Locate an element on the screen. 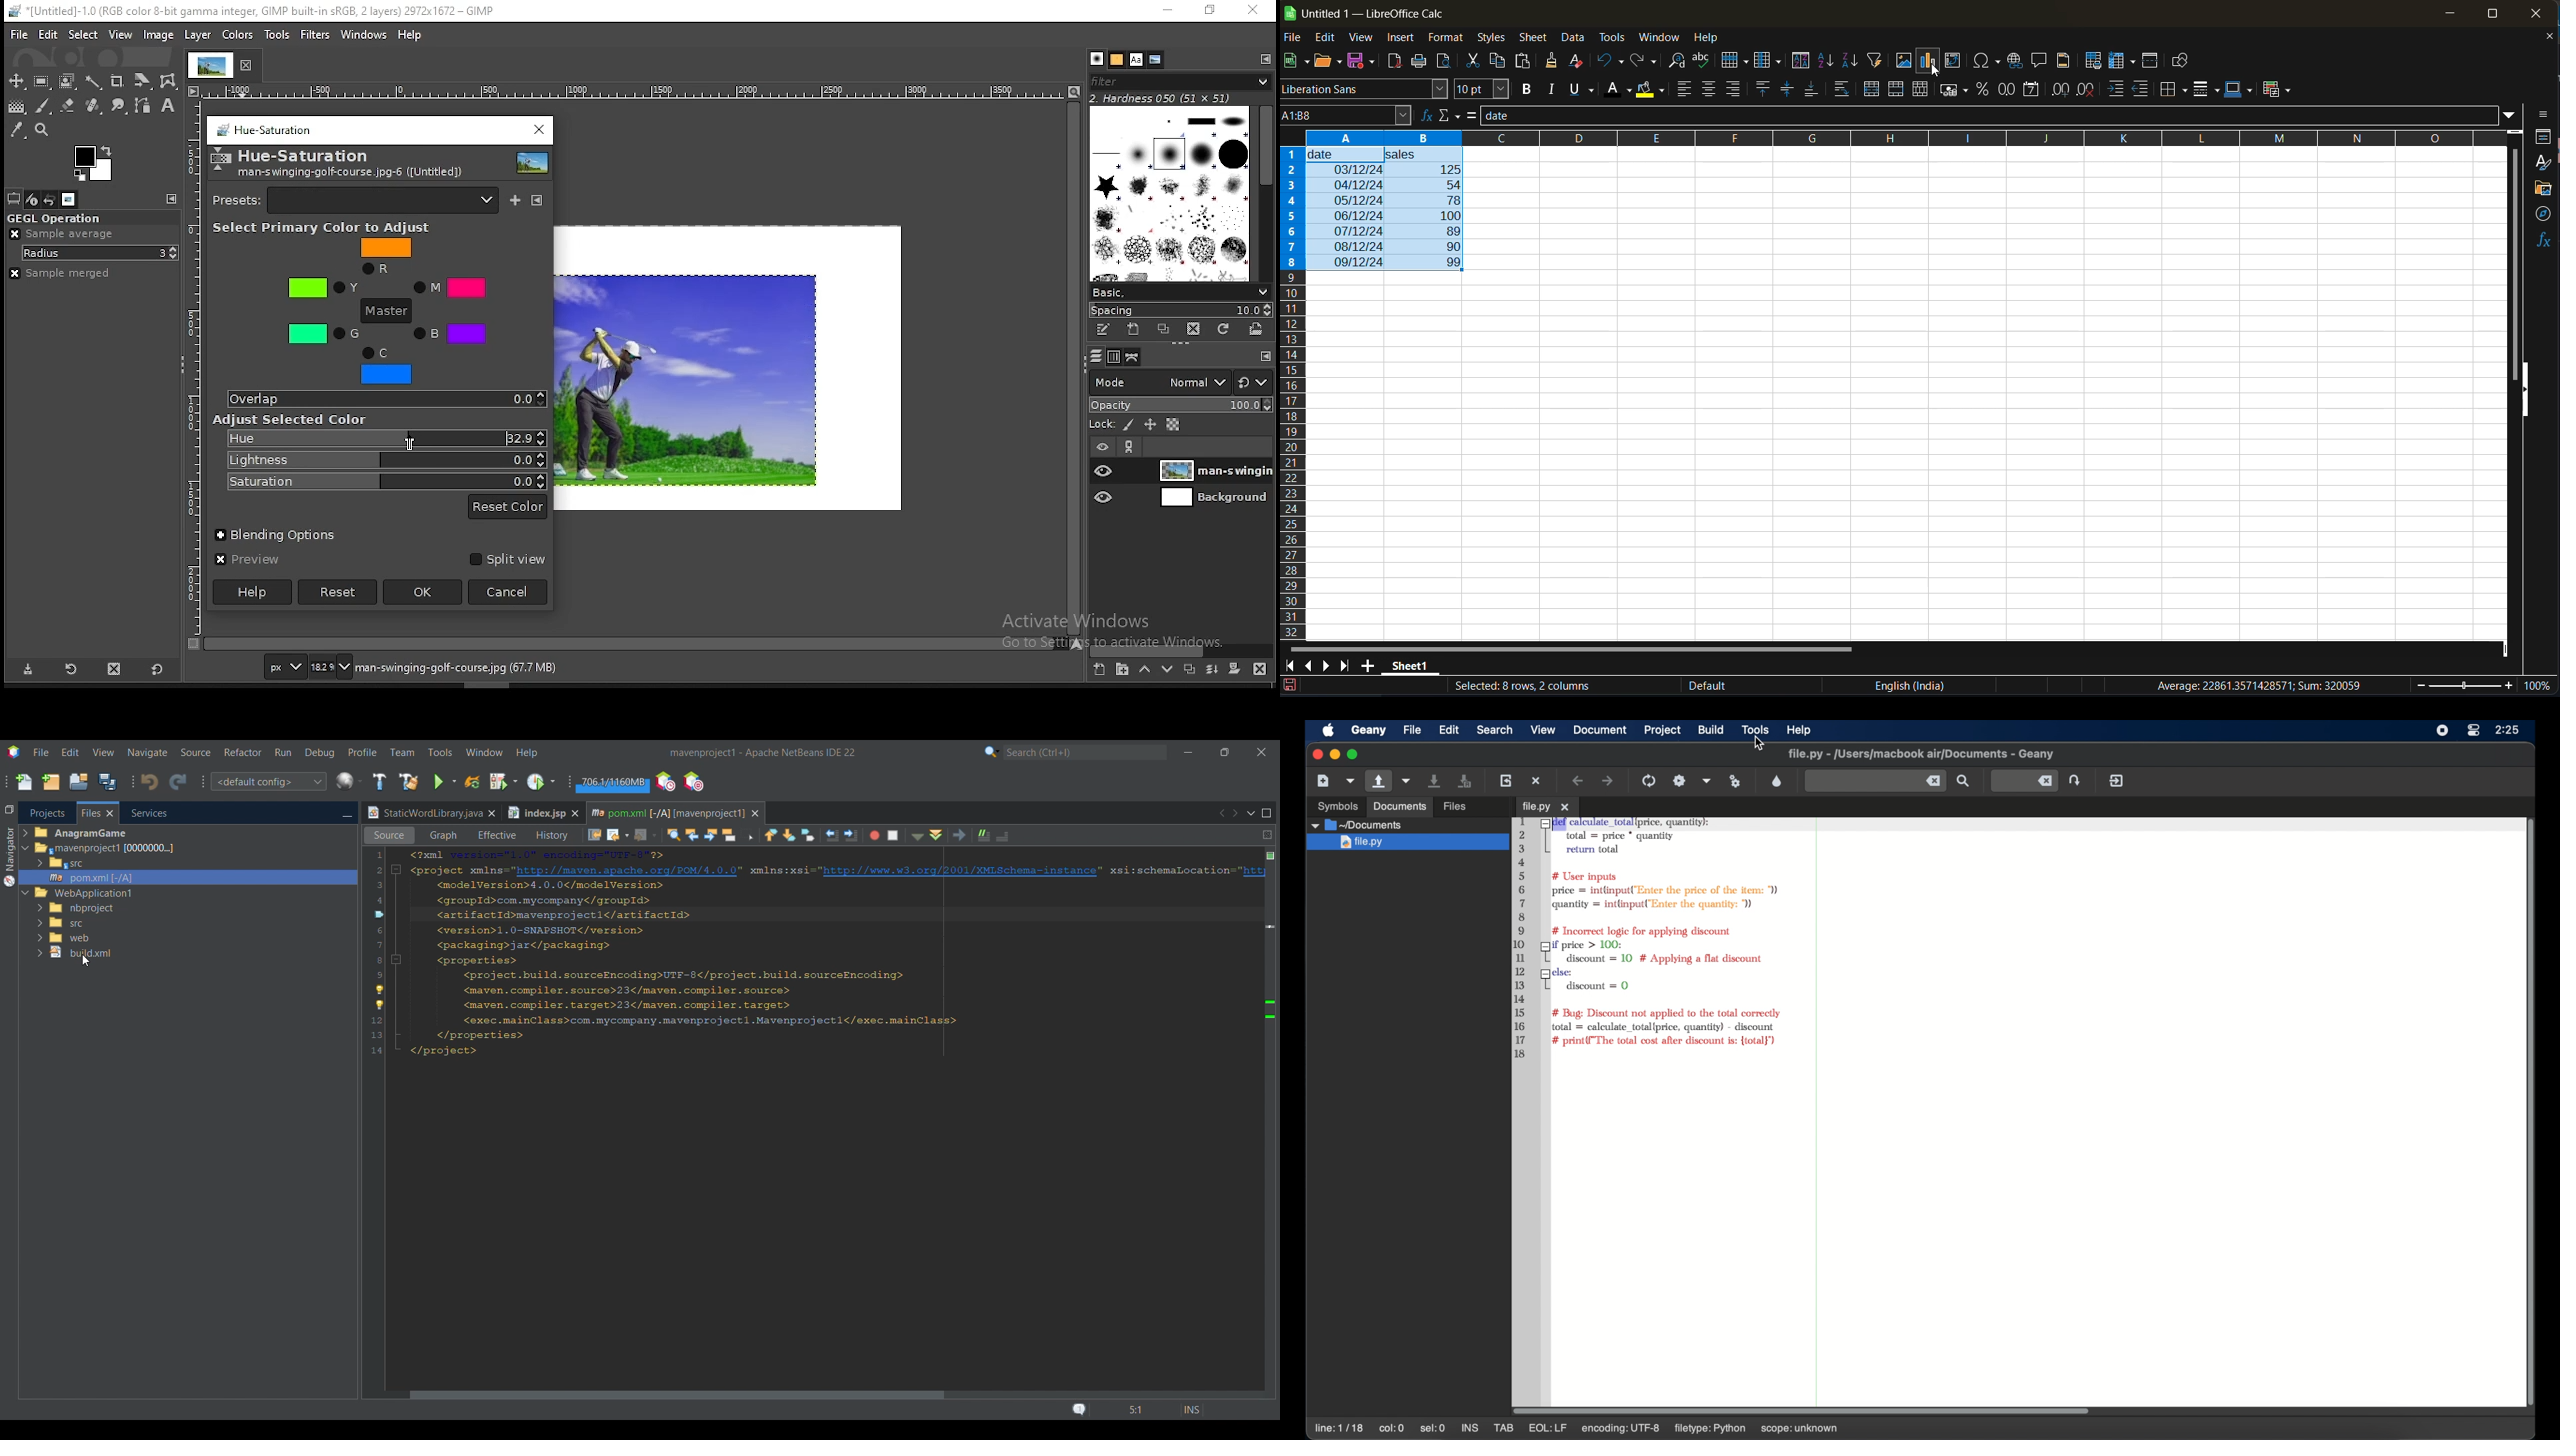 The image size is (2576, 1456). print is located at coordinates (1420, 62).